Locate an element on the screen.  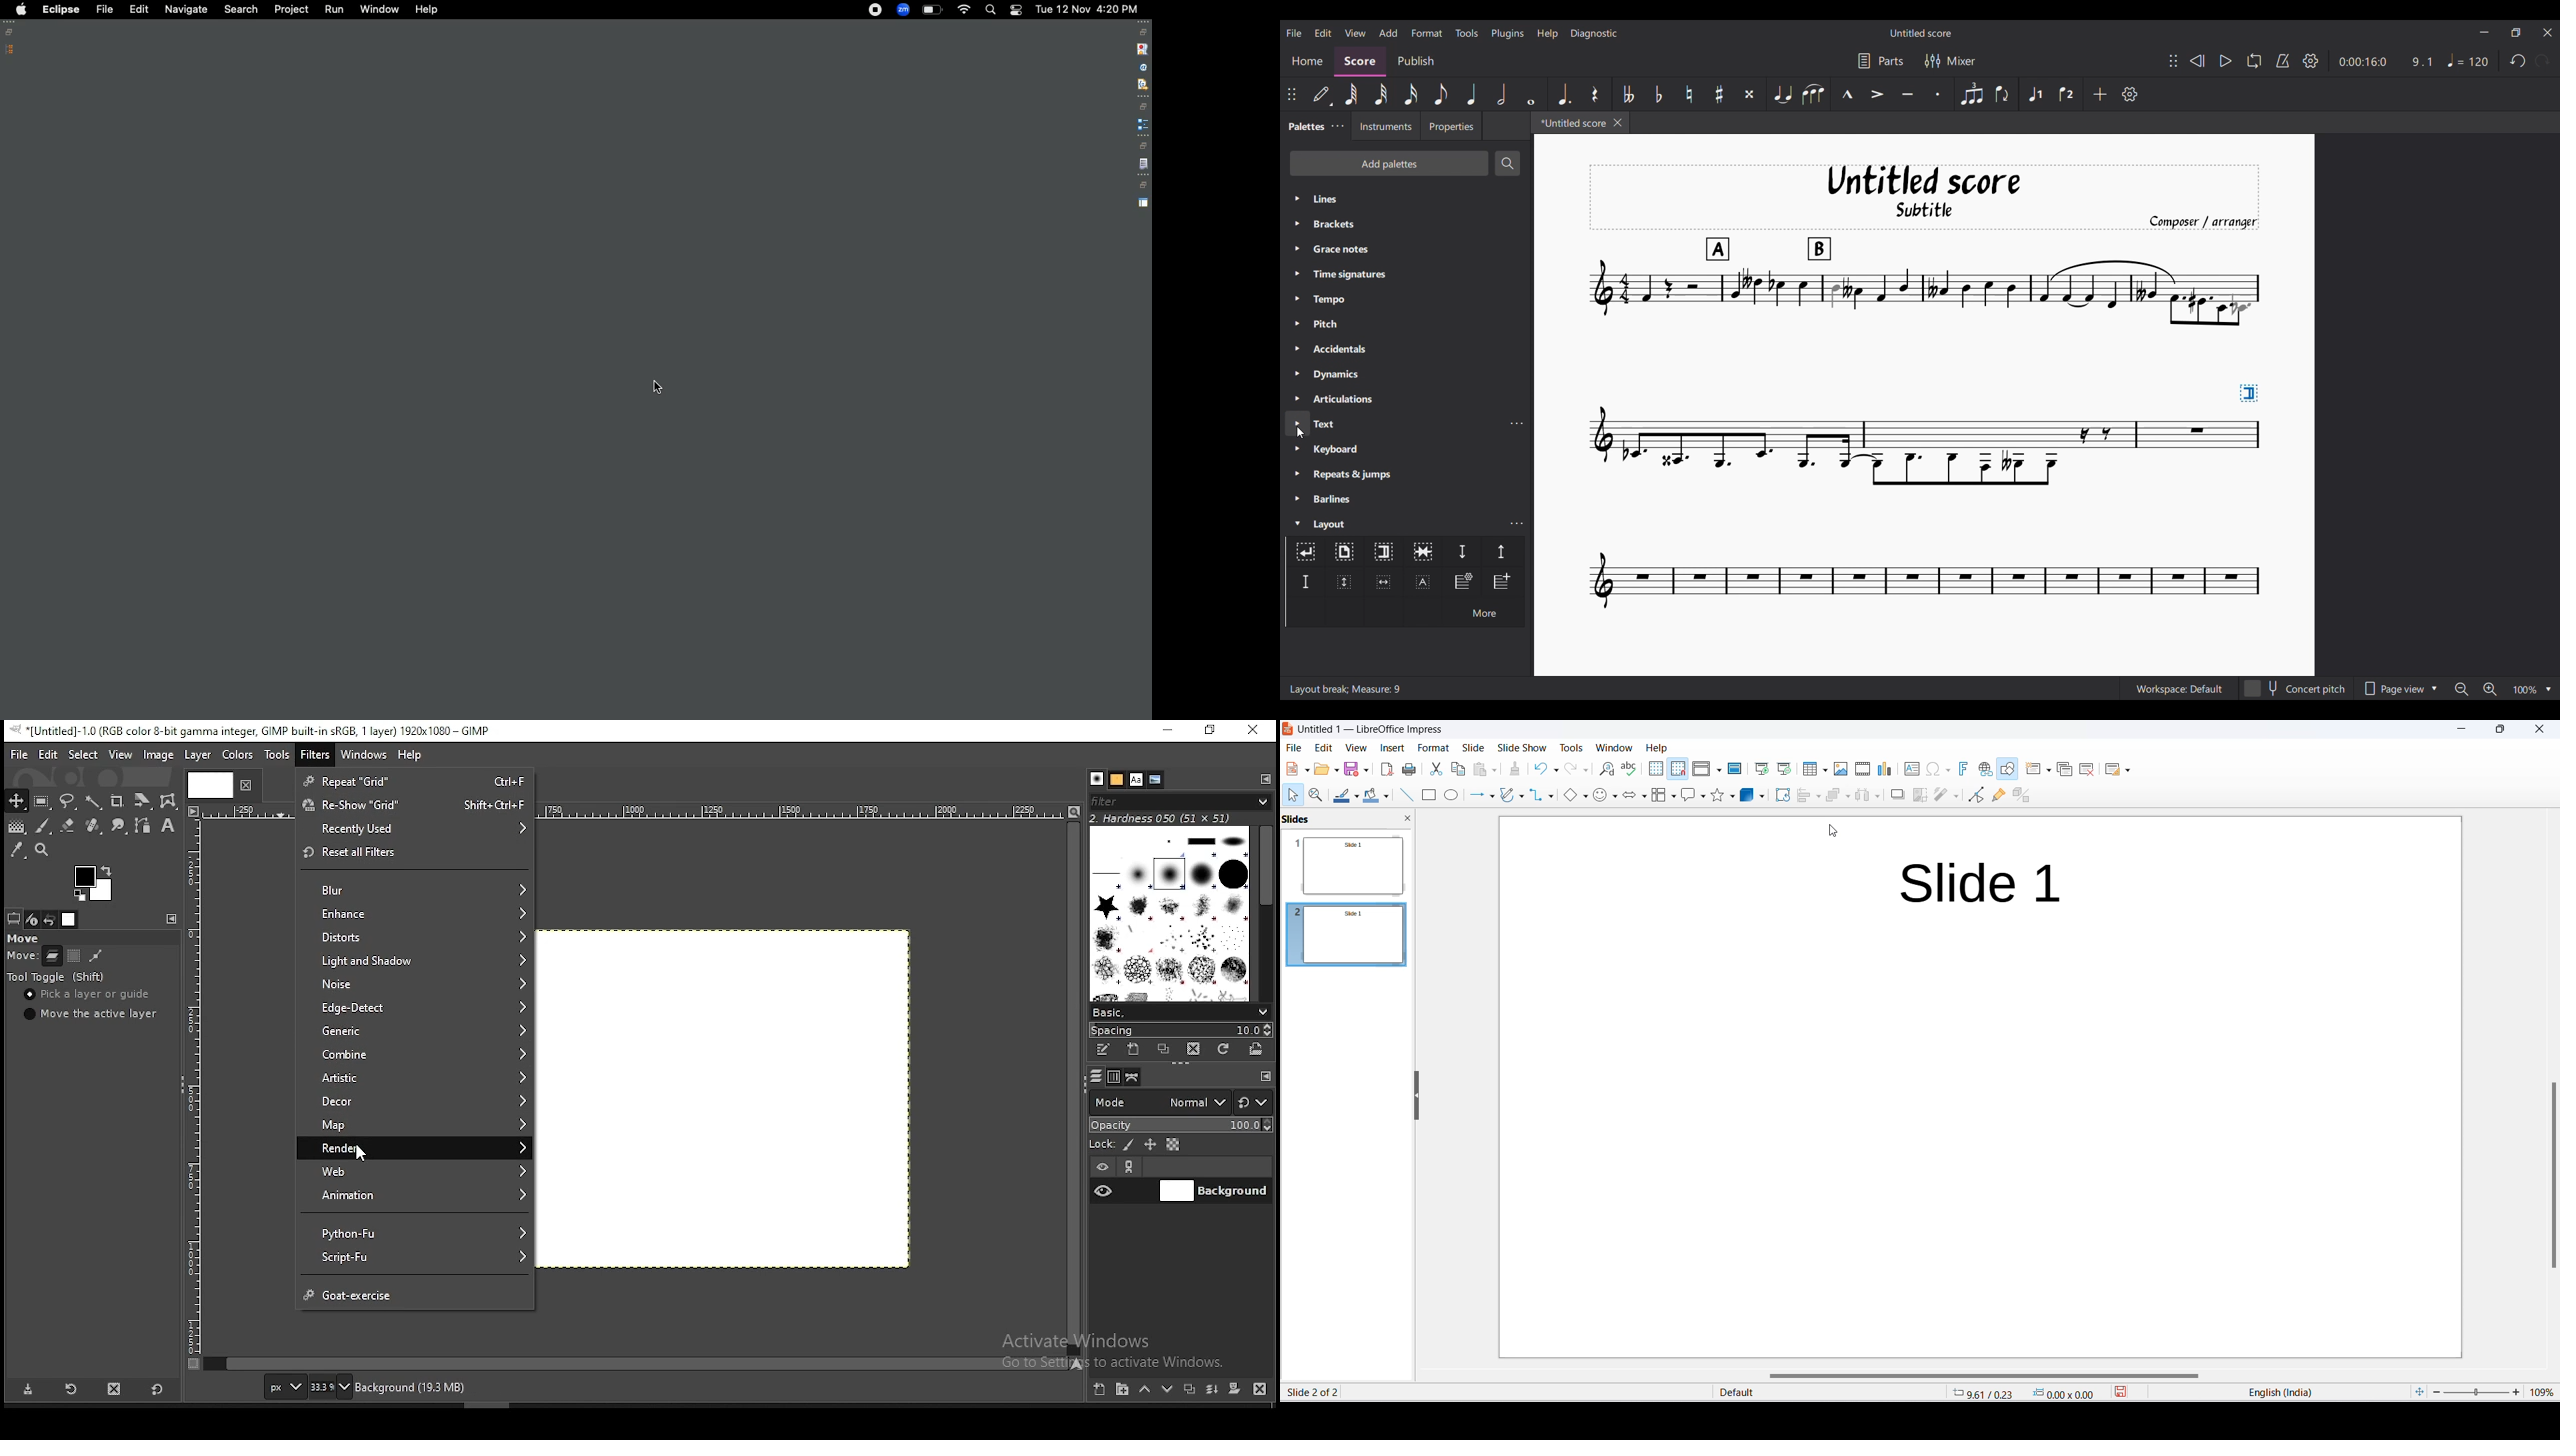
Grace notes is located at coordinates (1407, 249).